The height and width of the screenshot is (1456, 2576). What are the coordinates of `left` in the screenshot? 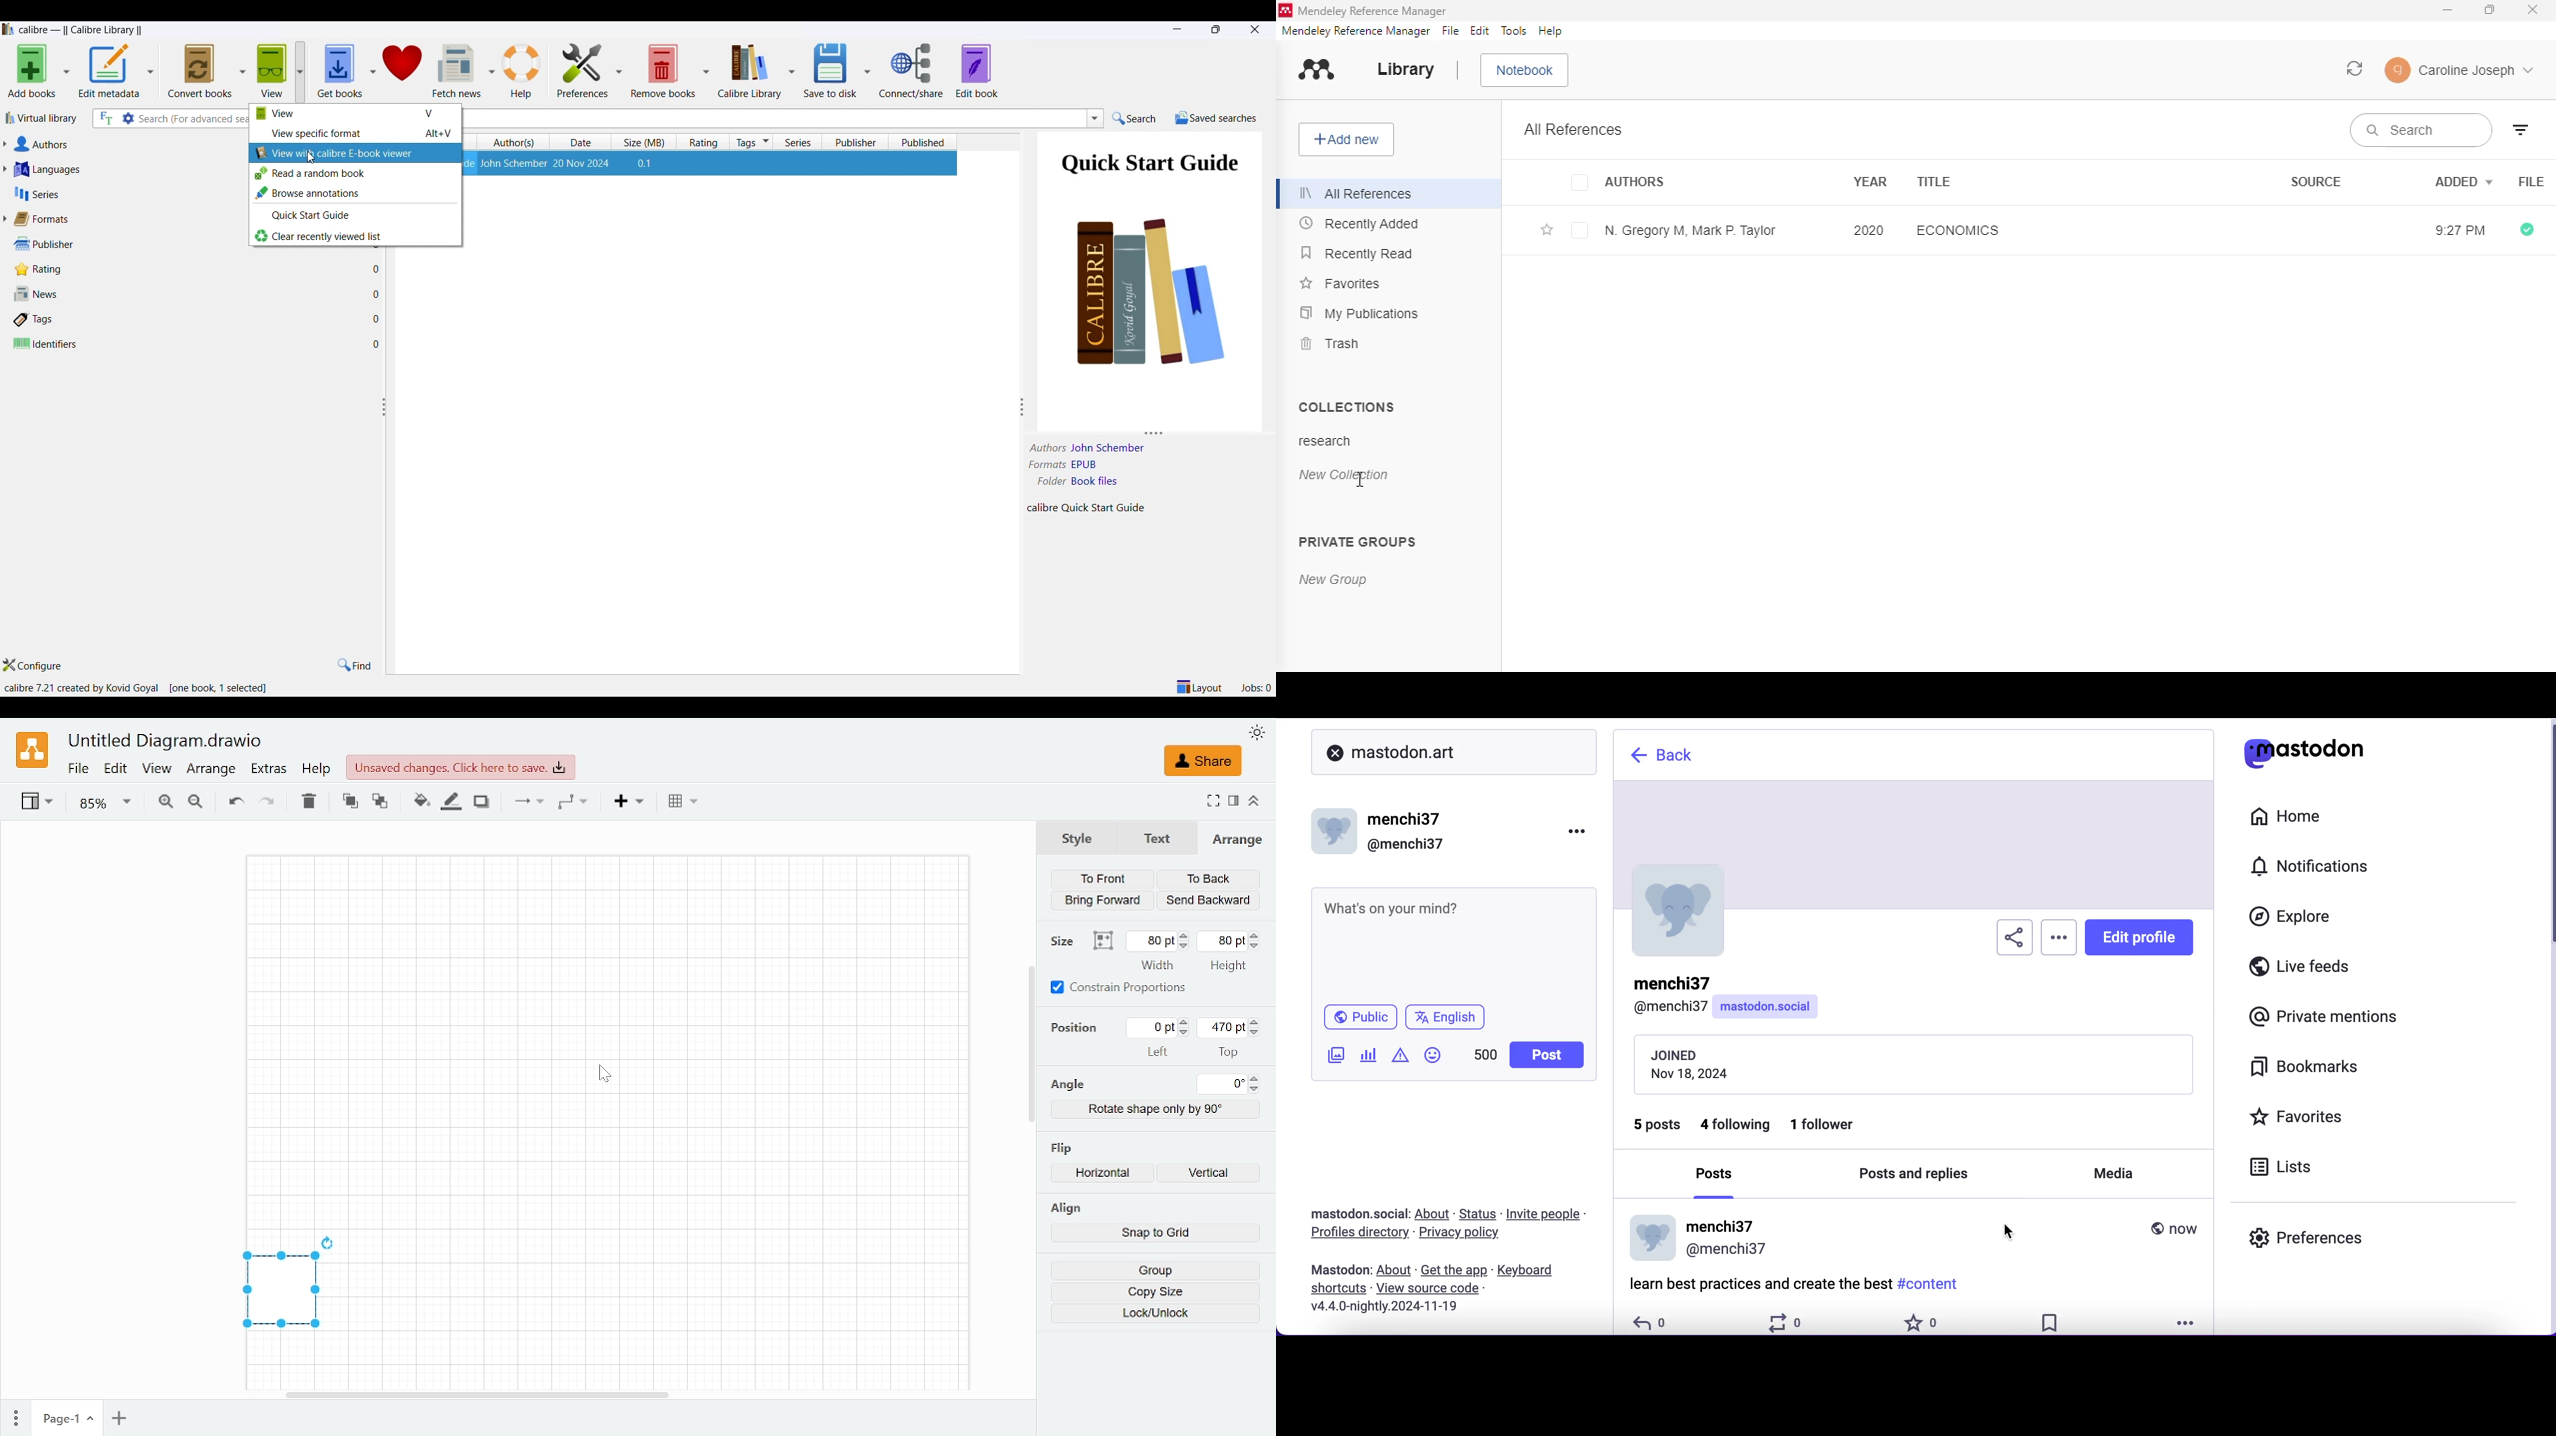 It's located at (1159, 1051).